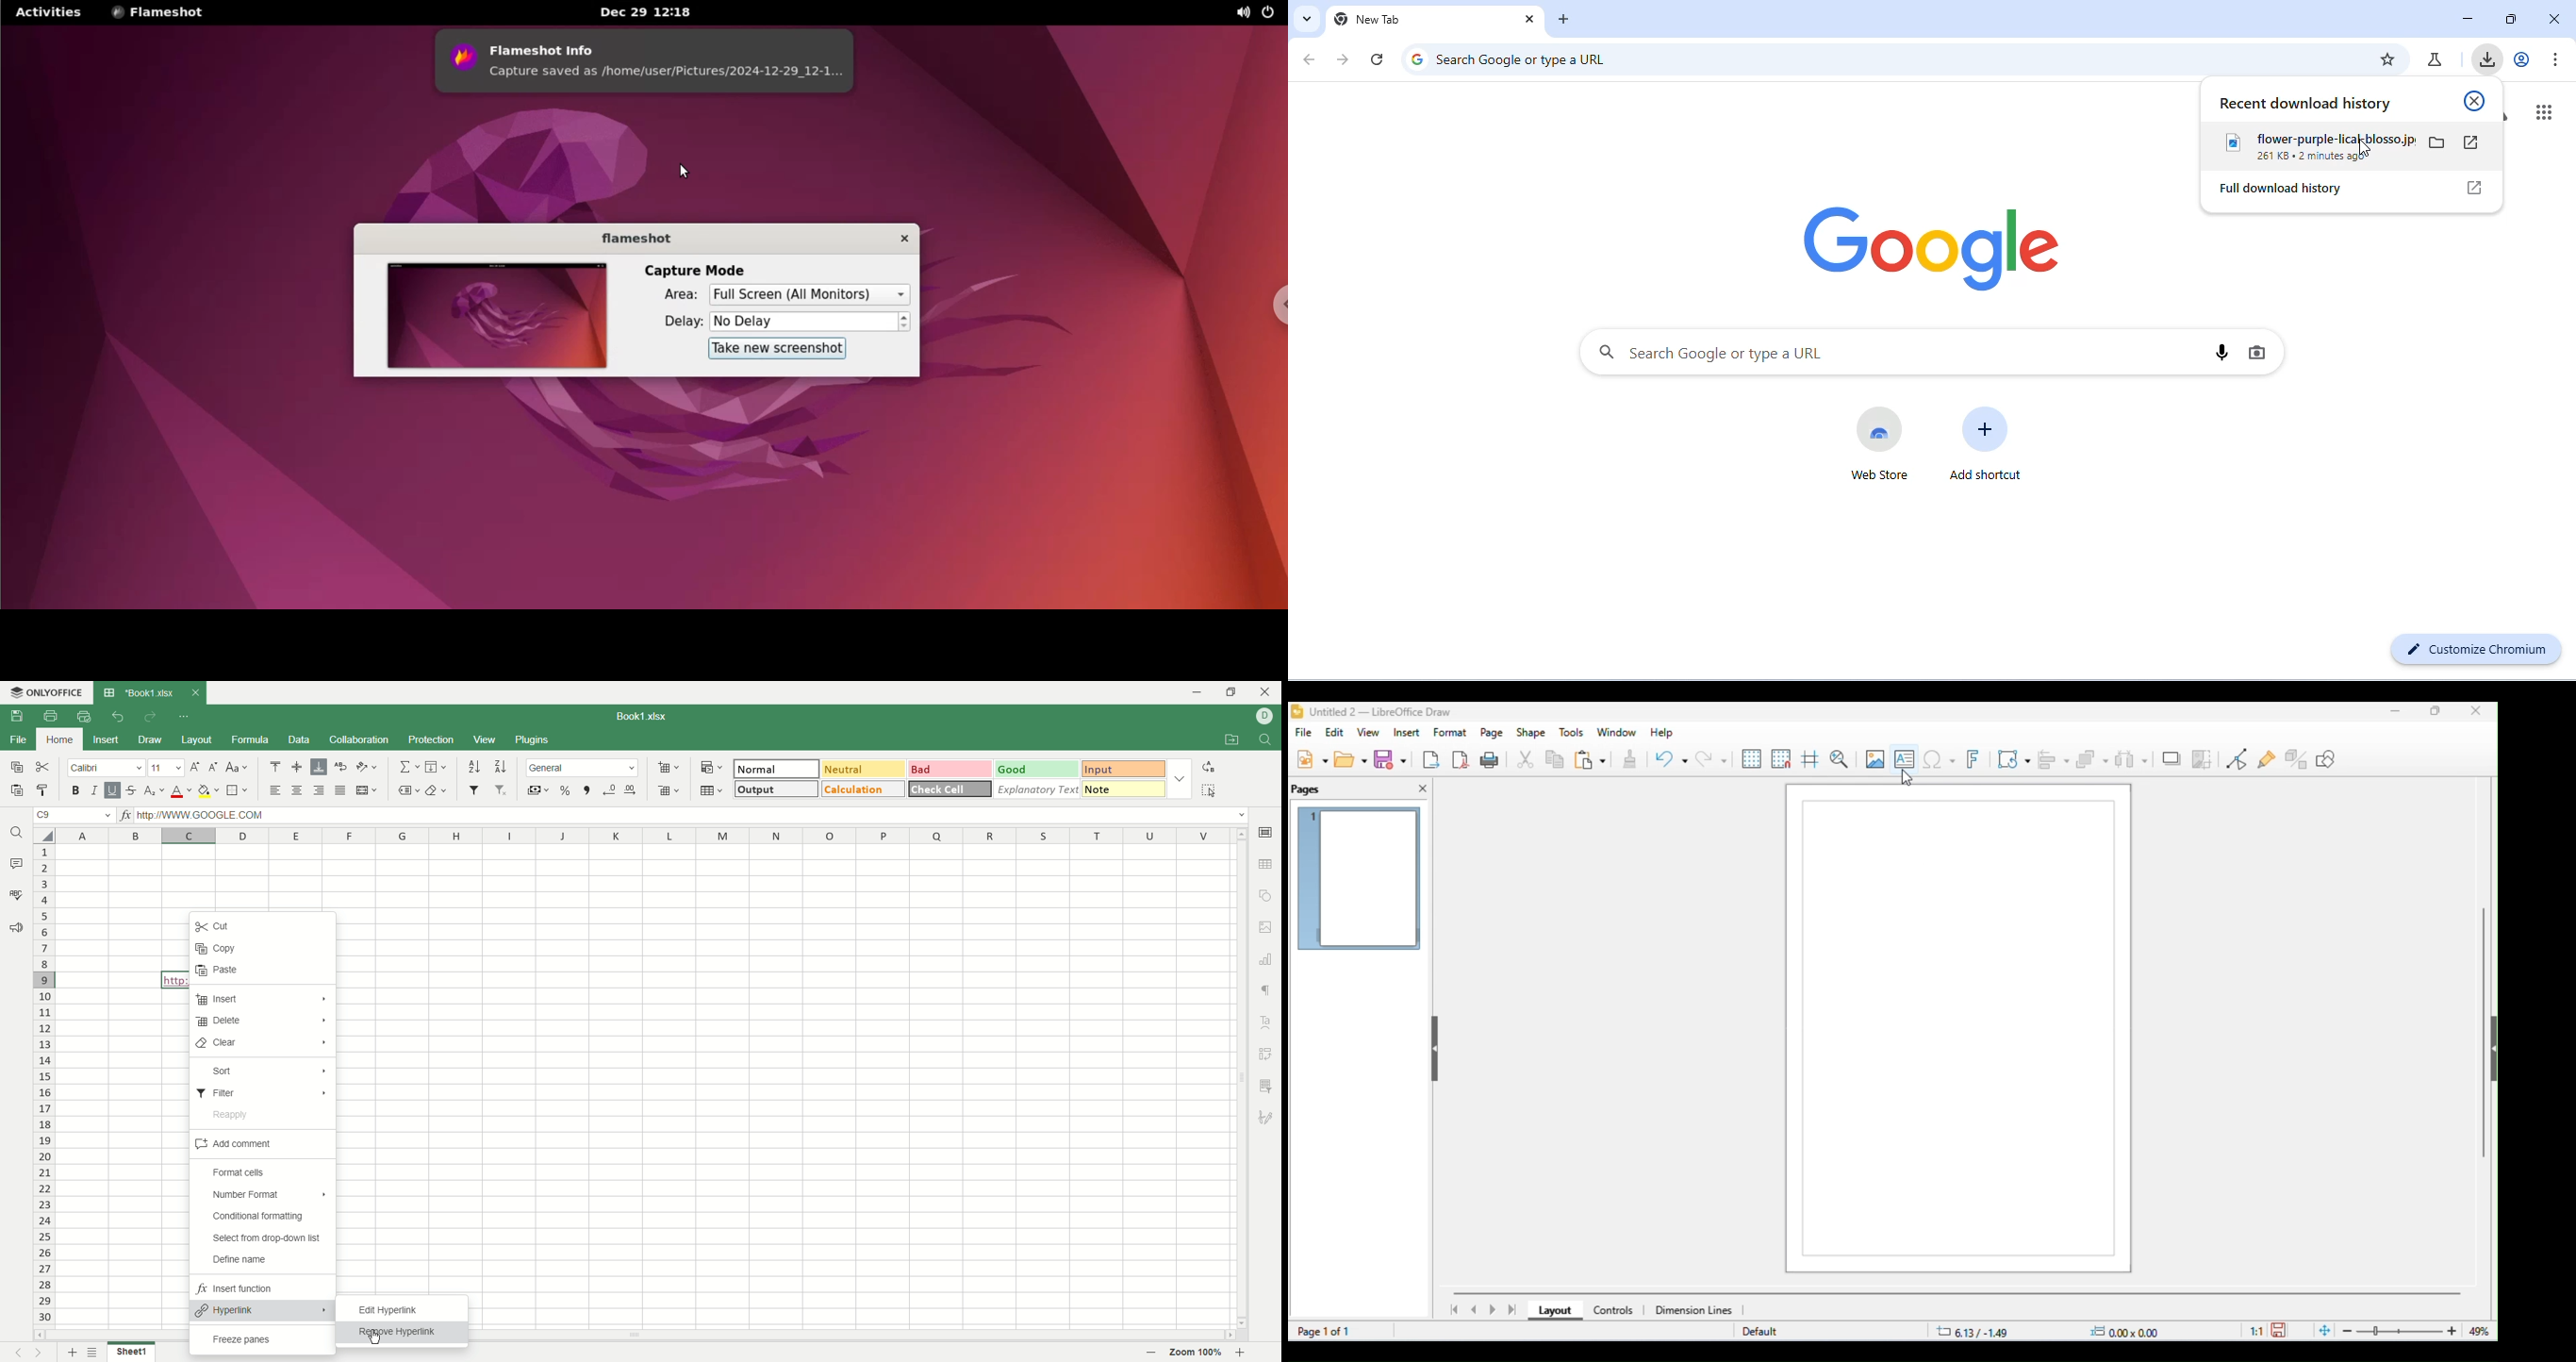  Describe the element at coordinates (776, 351) in the screenshot. I see `take new screenshot` at that location.